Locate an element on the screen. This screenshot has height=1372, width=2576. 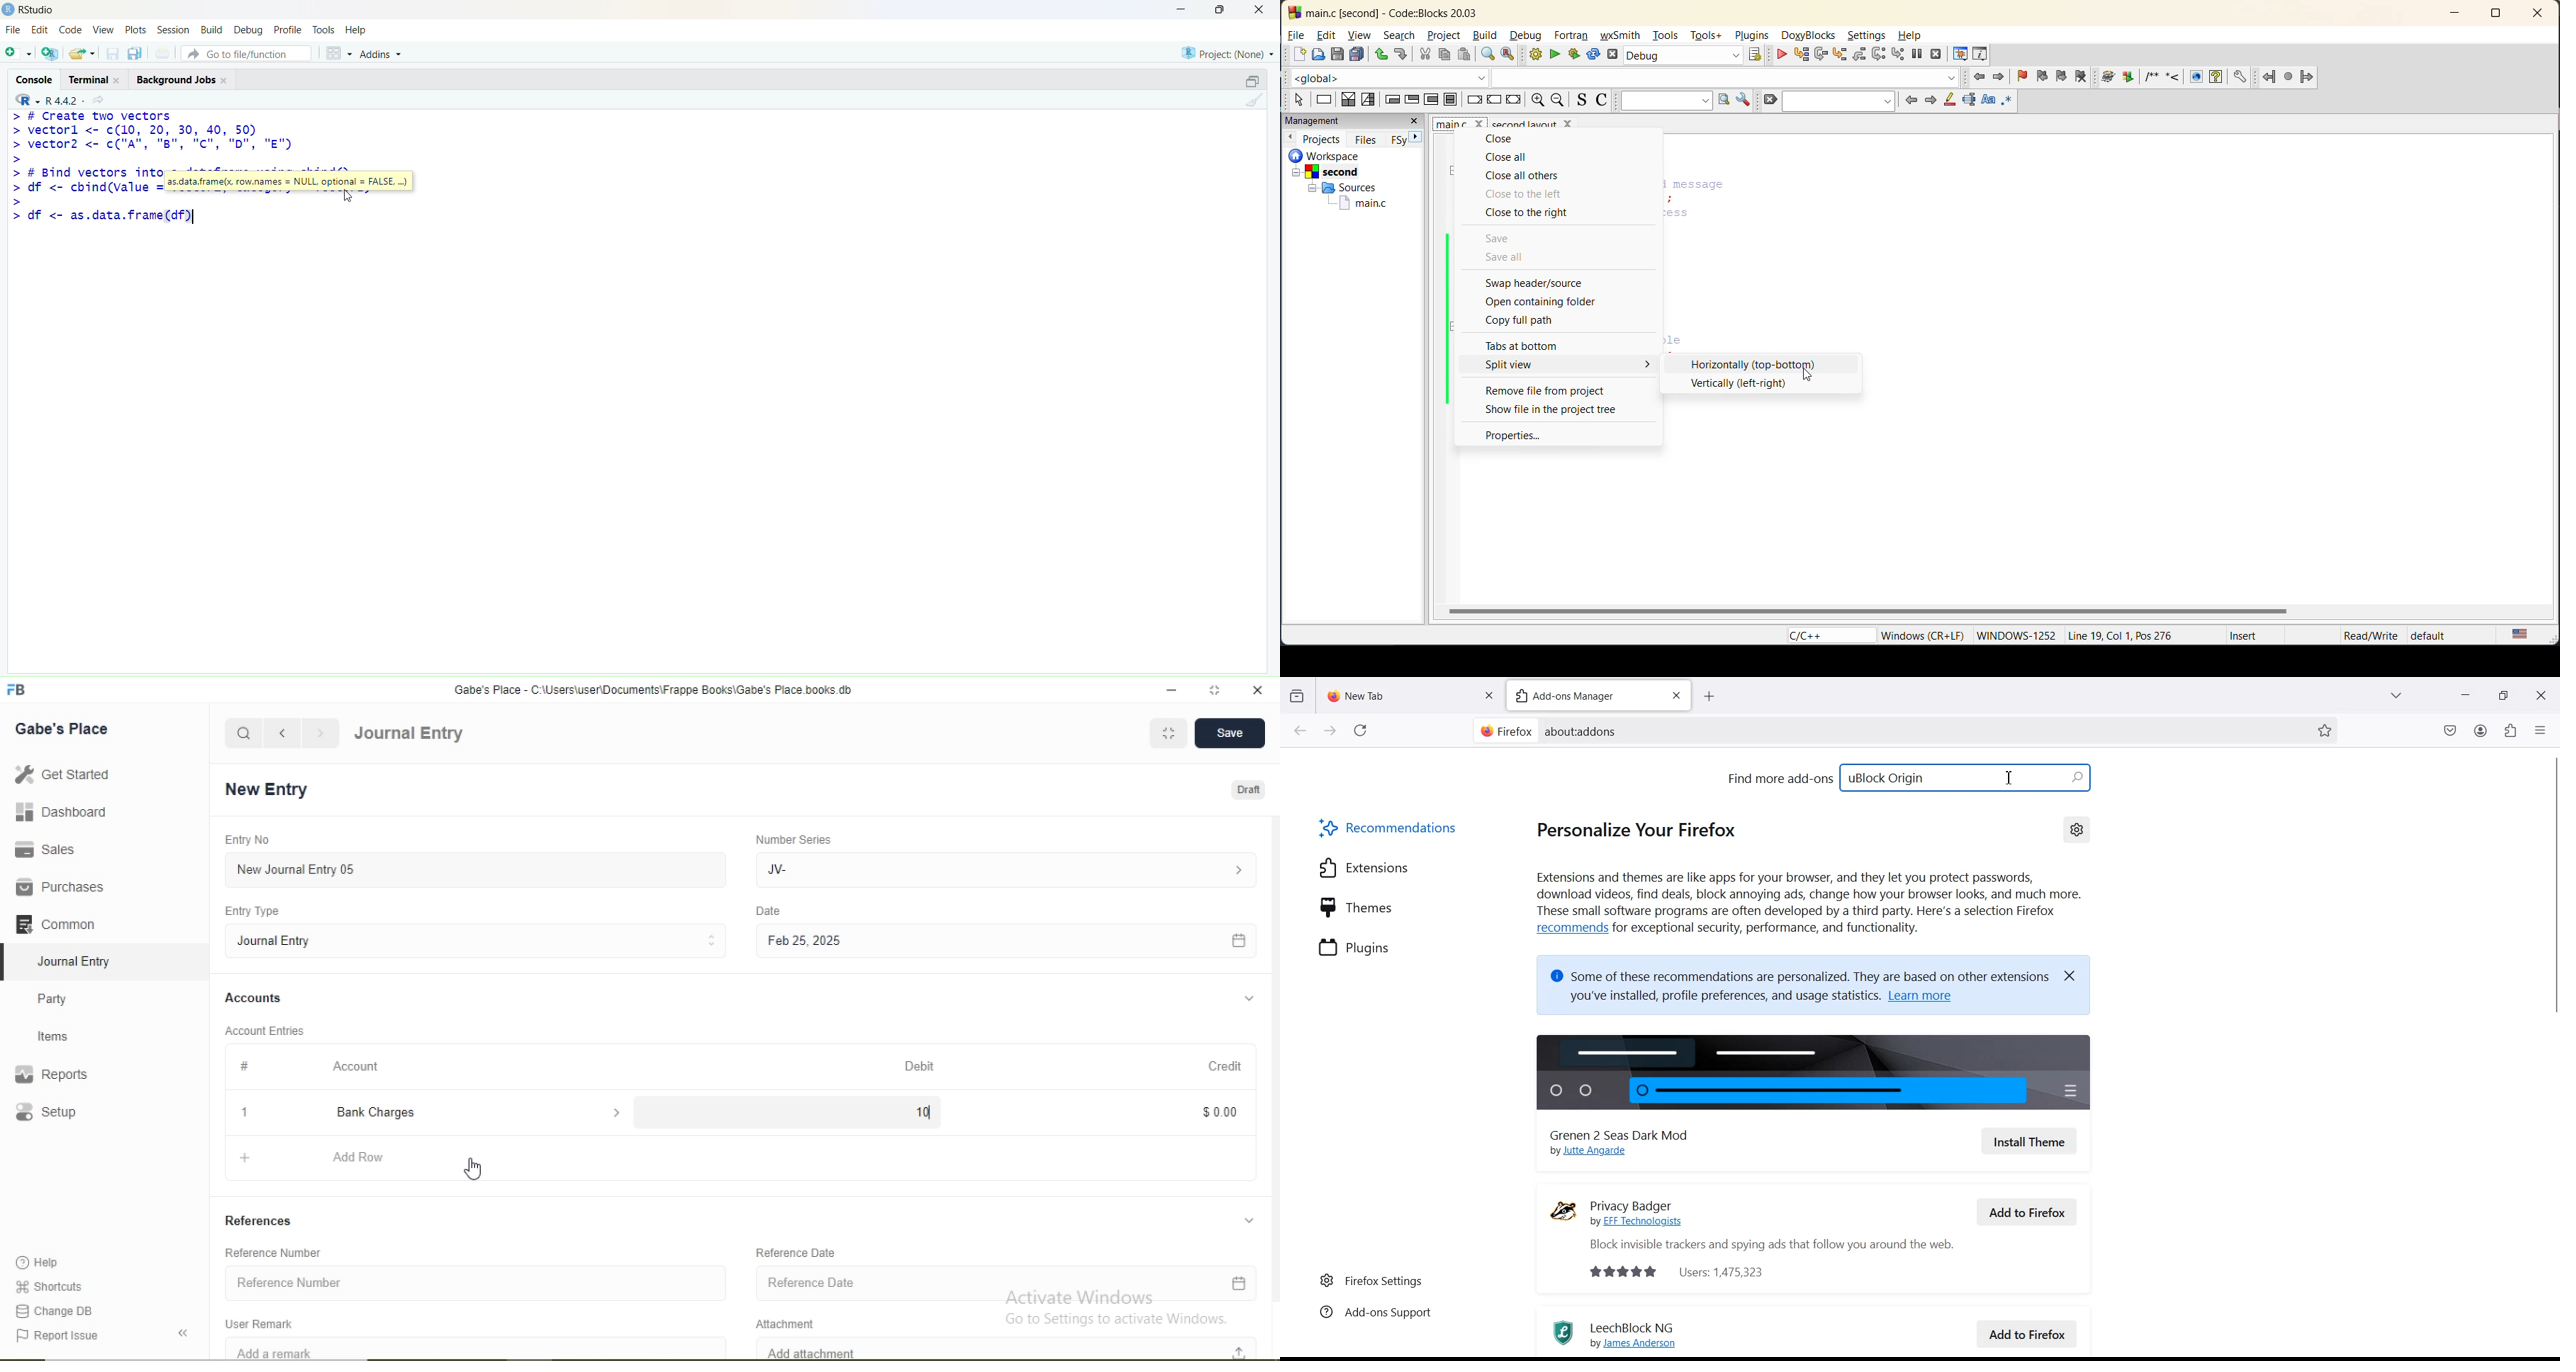
minimize is located at coordinates (1254, 82).